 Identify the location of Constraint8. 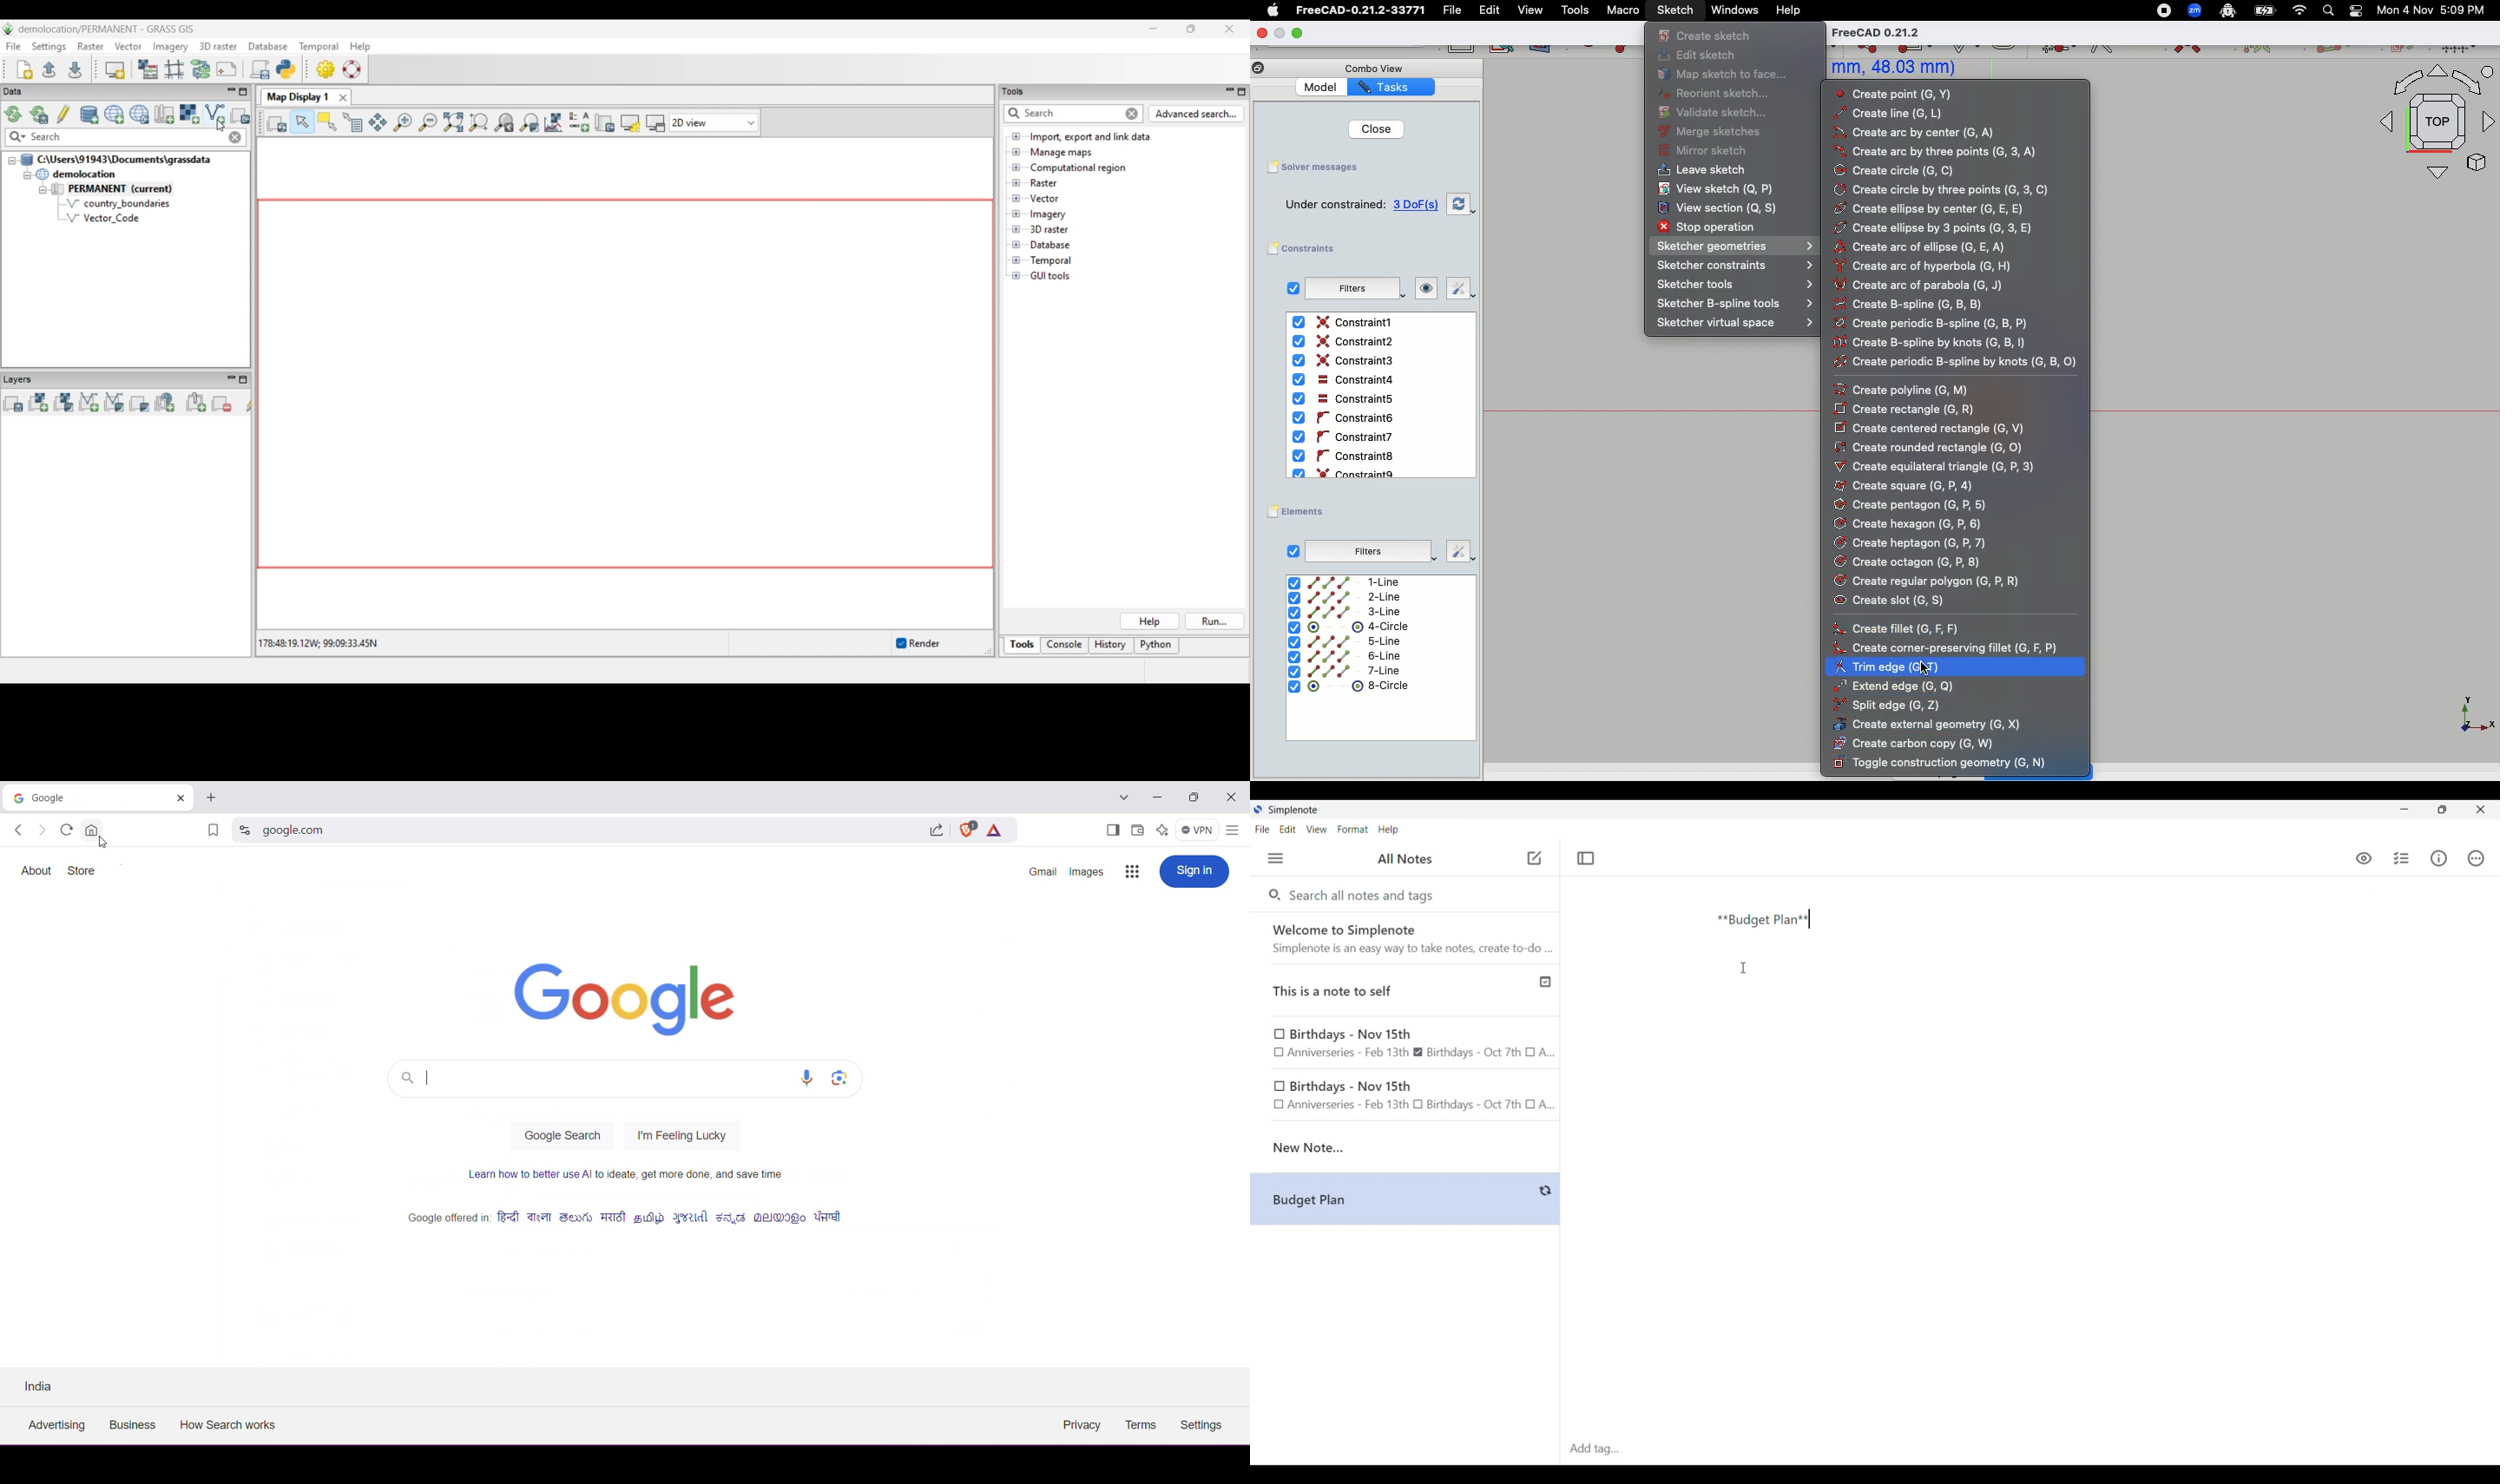
(1345, 456).